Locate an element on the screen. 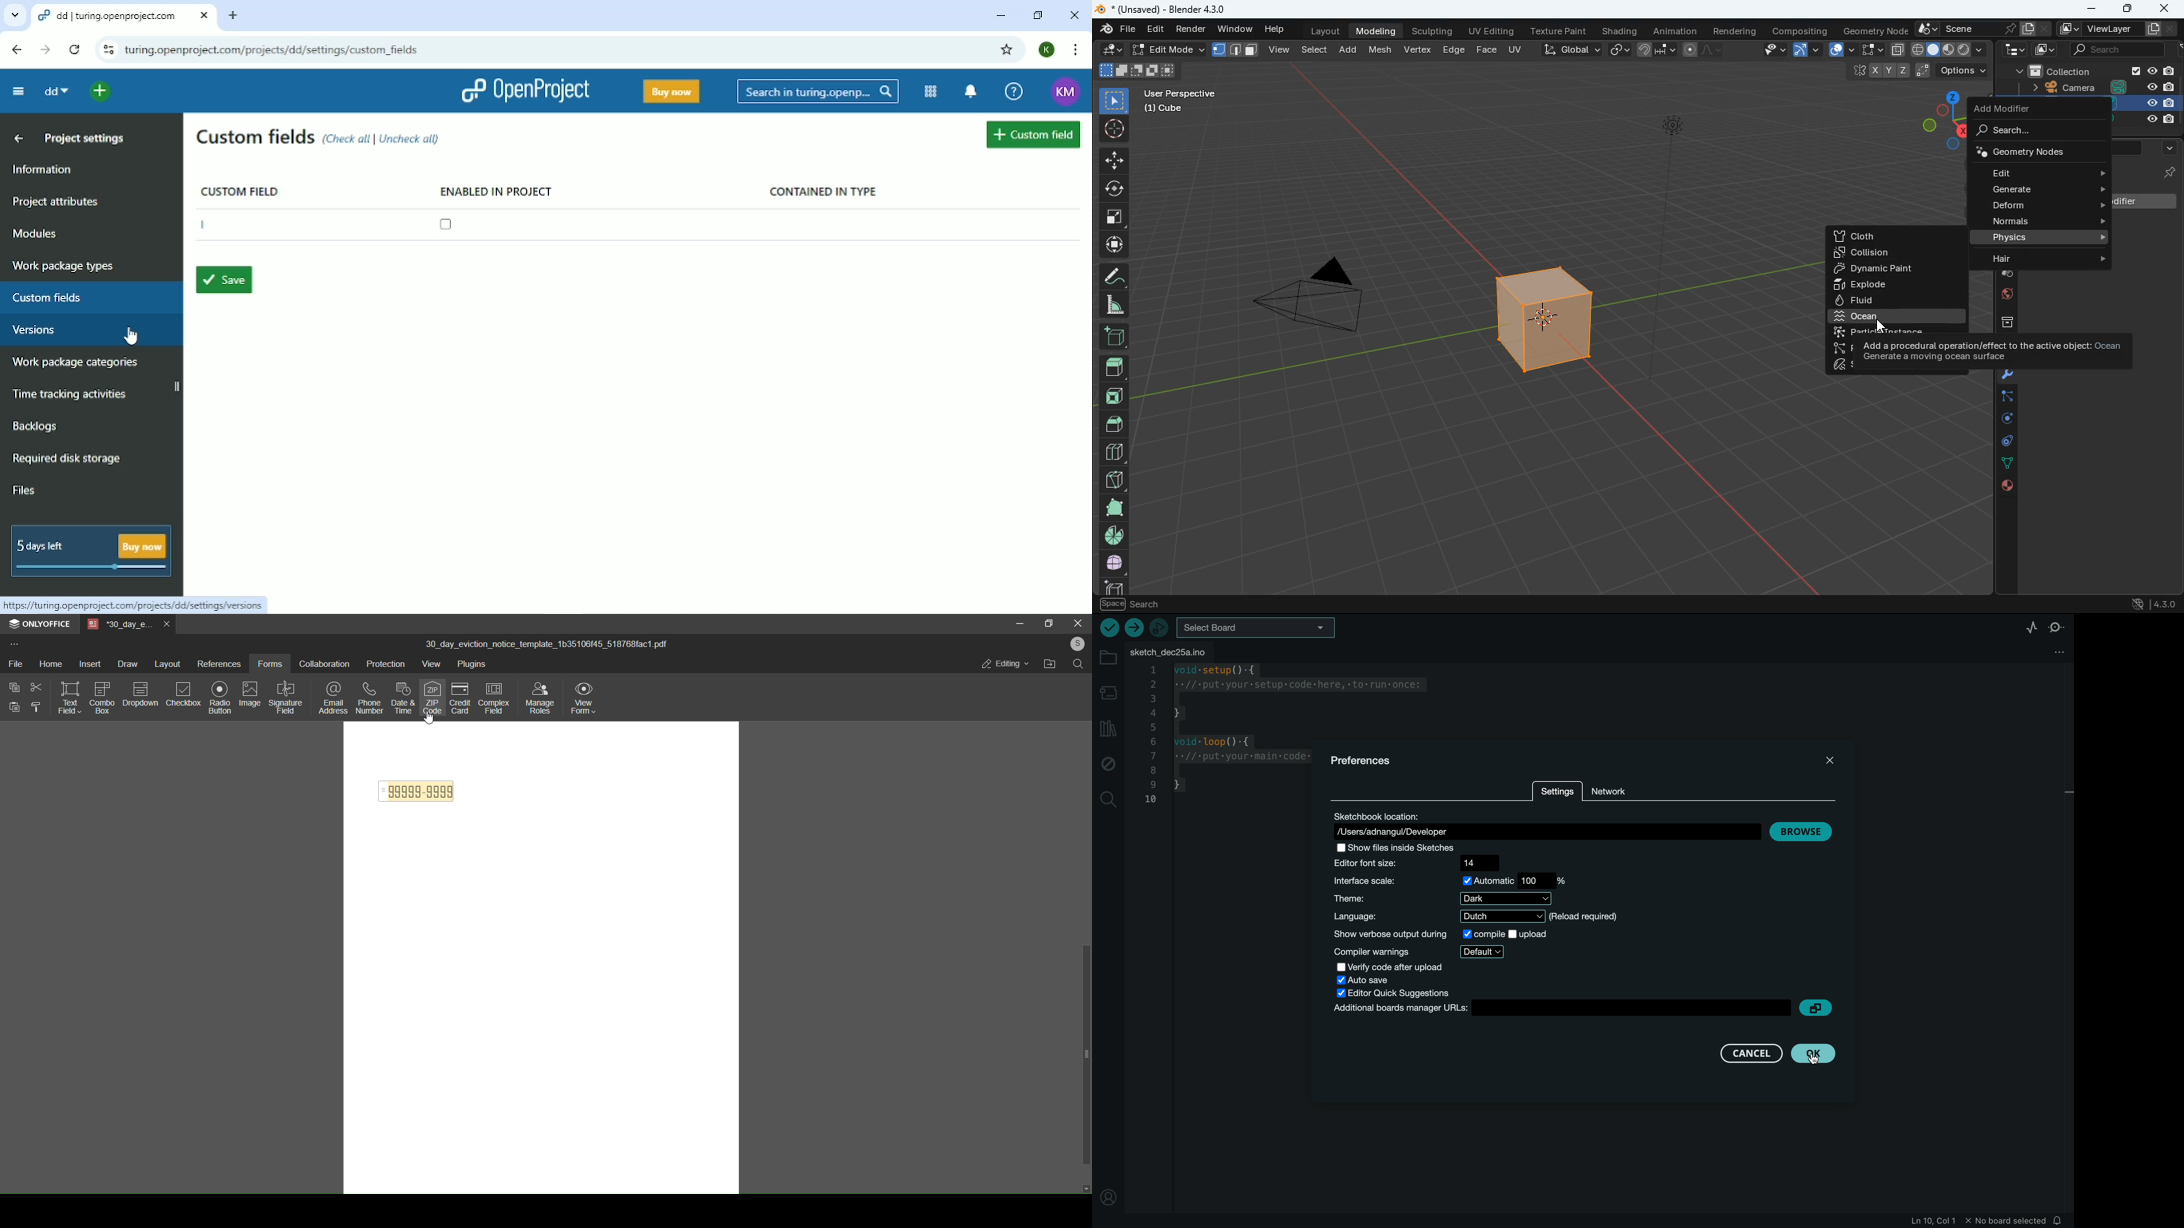 The width and height of the screenshot is (2184, 1232). cursor is located at coordinates (427, 716).